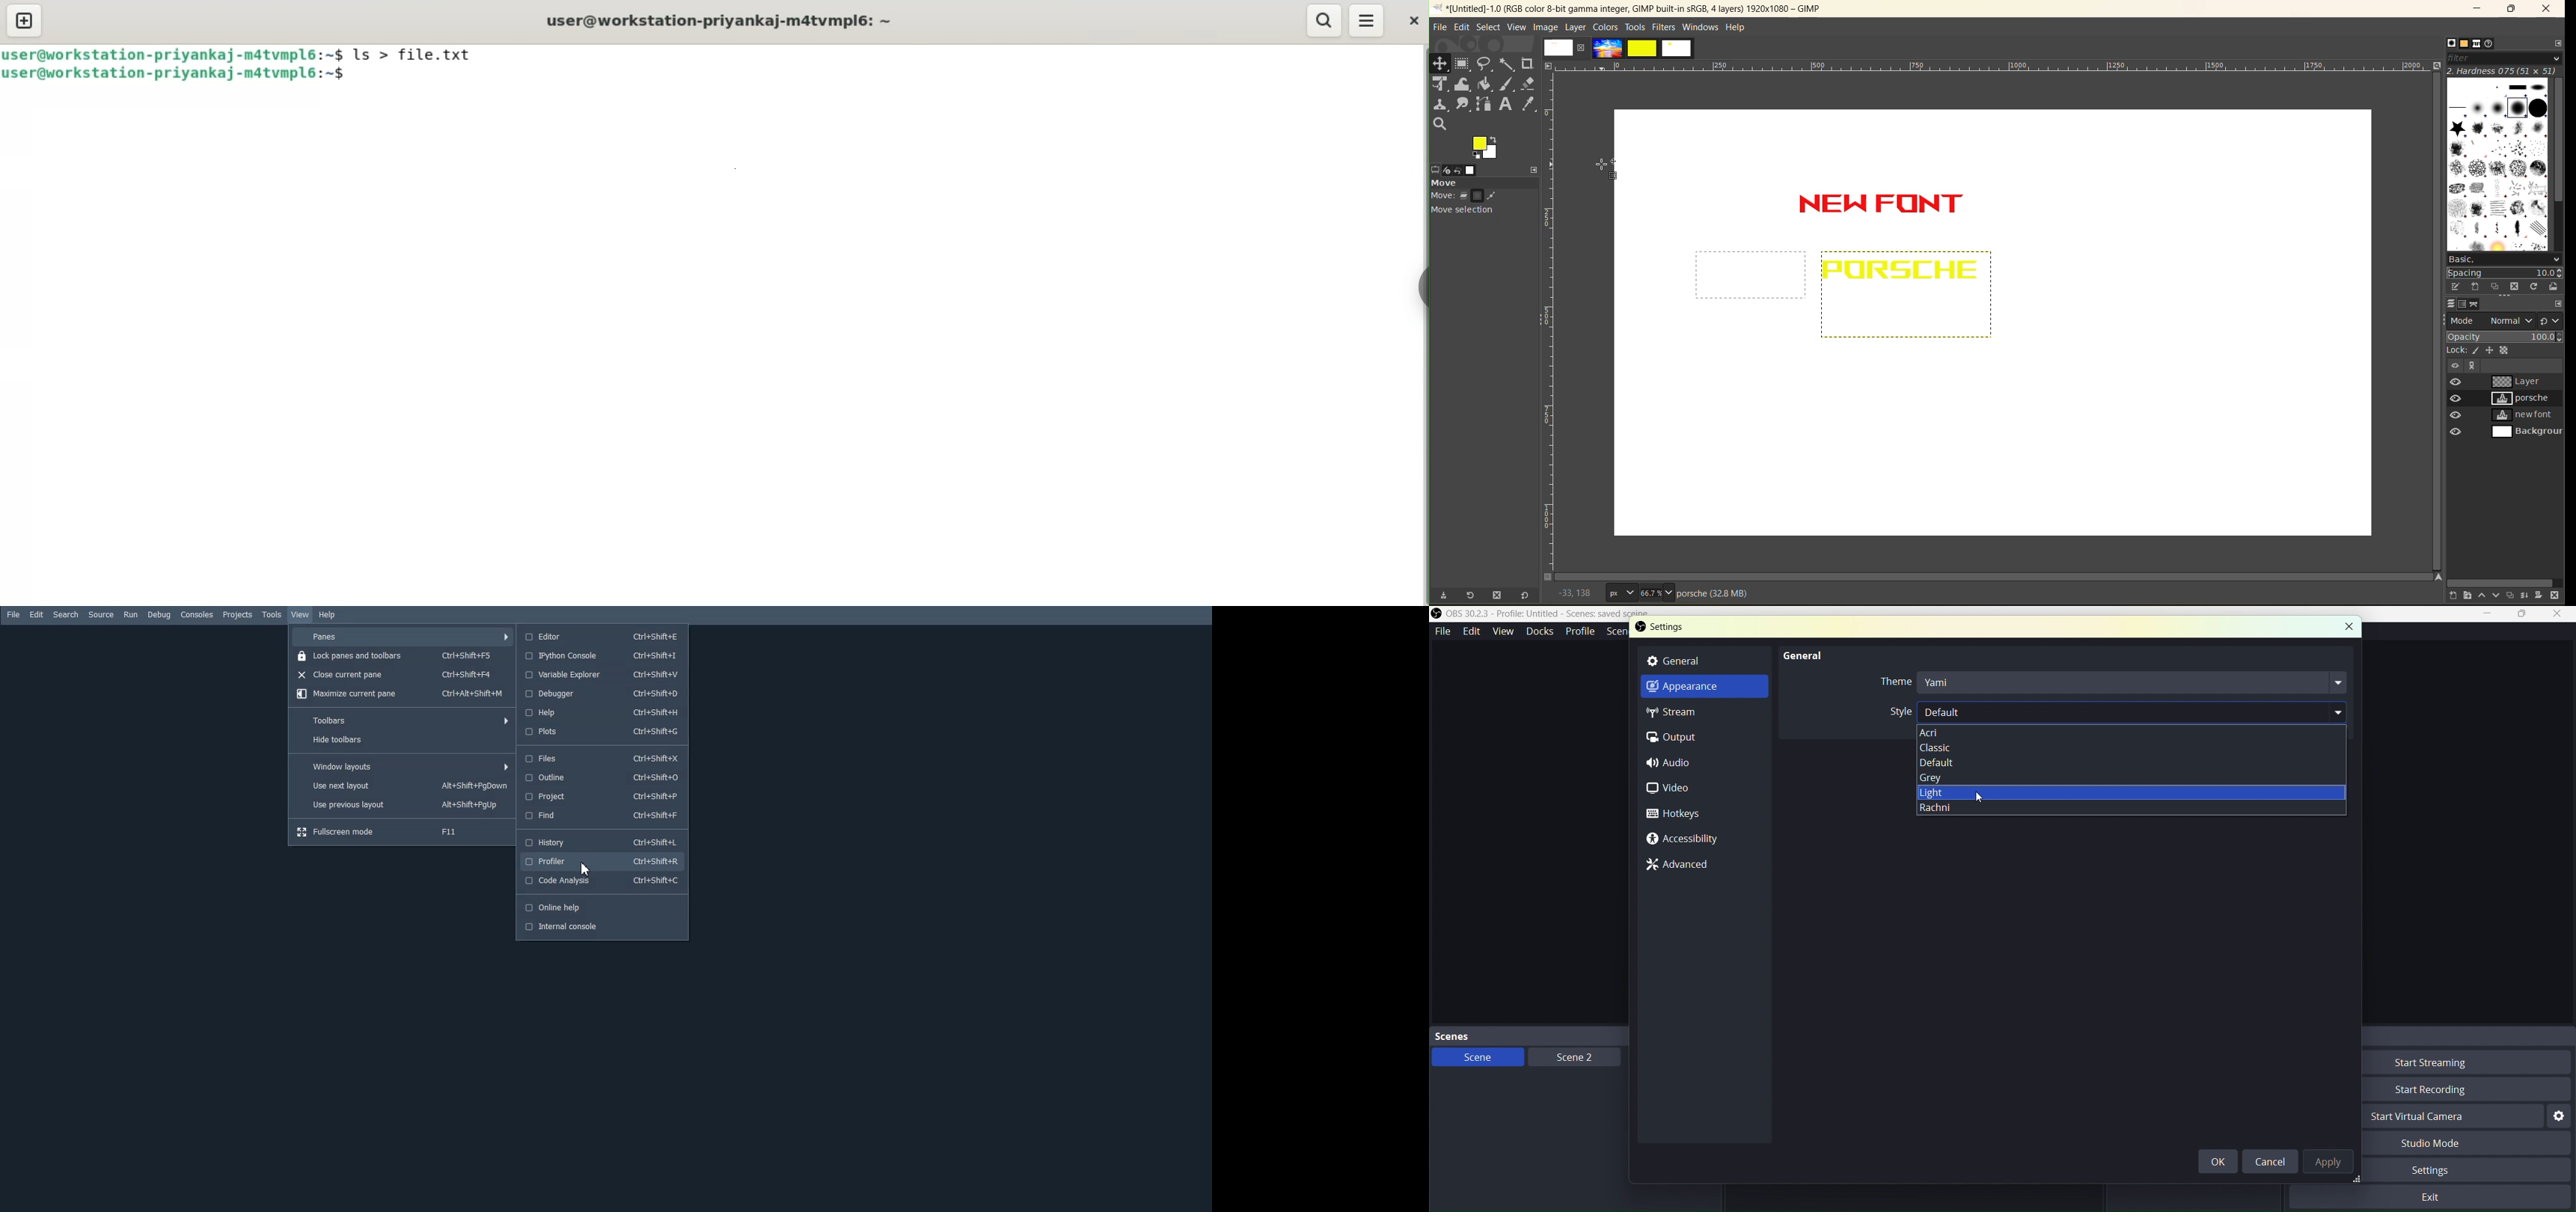  What do you see at coordinates (600, 693) in the screenshot?
I see `Debugger` at bounding box center [600, 693].